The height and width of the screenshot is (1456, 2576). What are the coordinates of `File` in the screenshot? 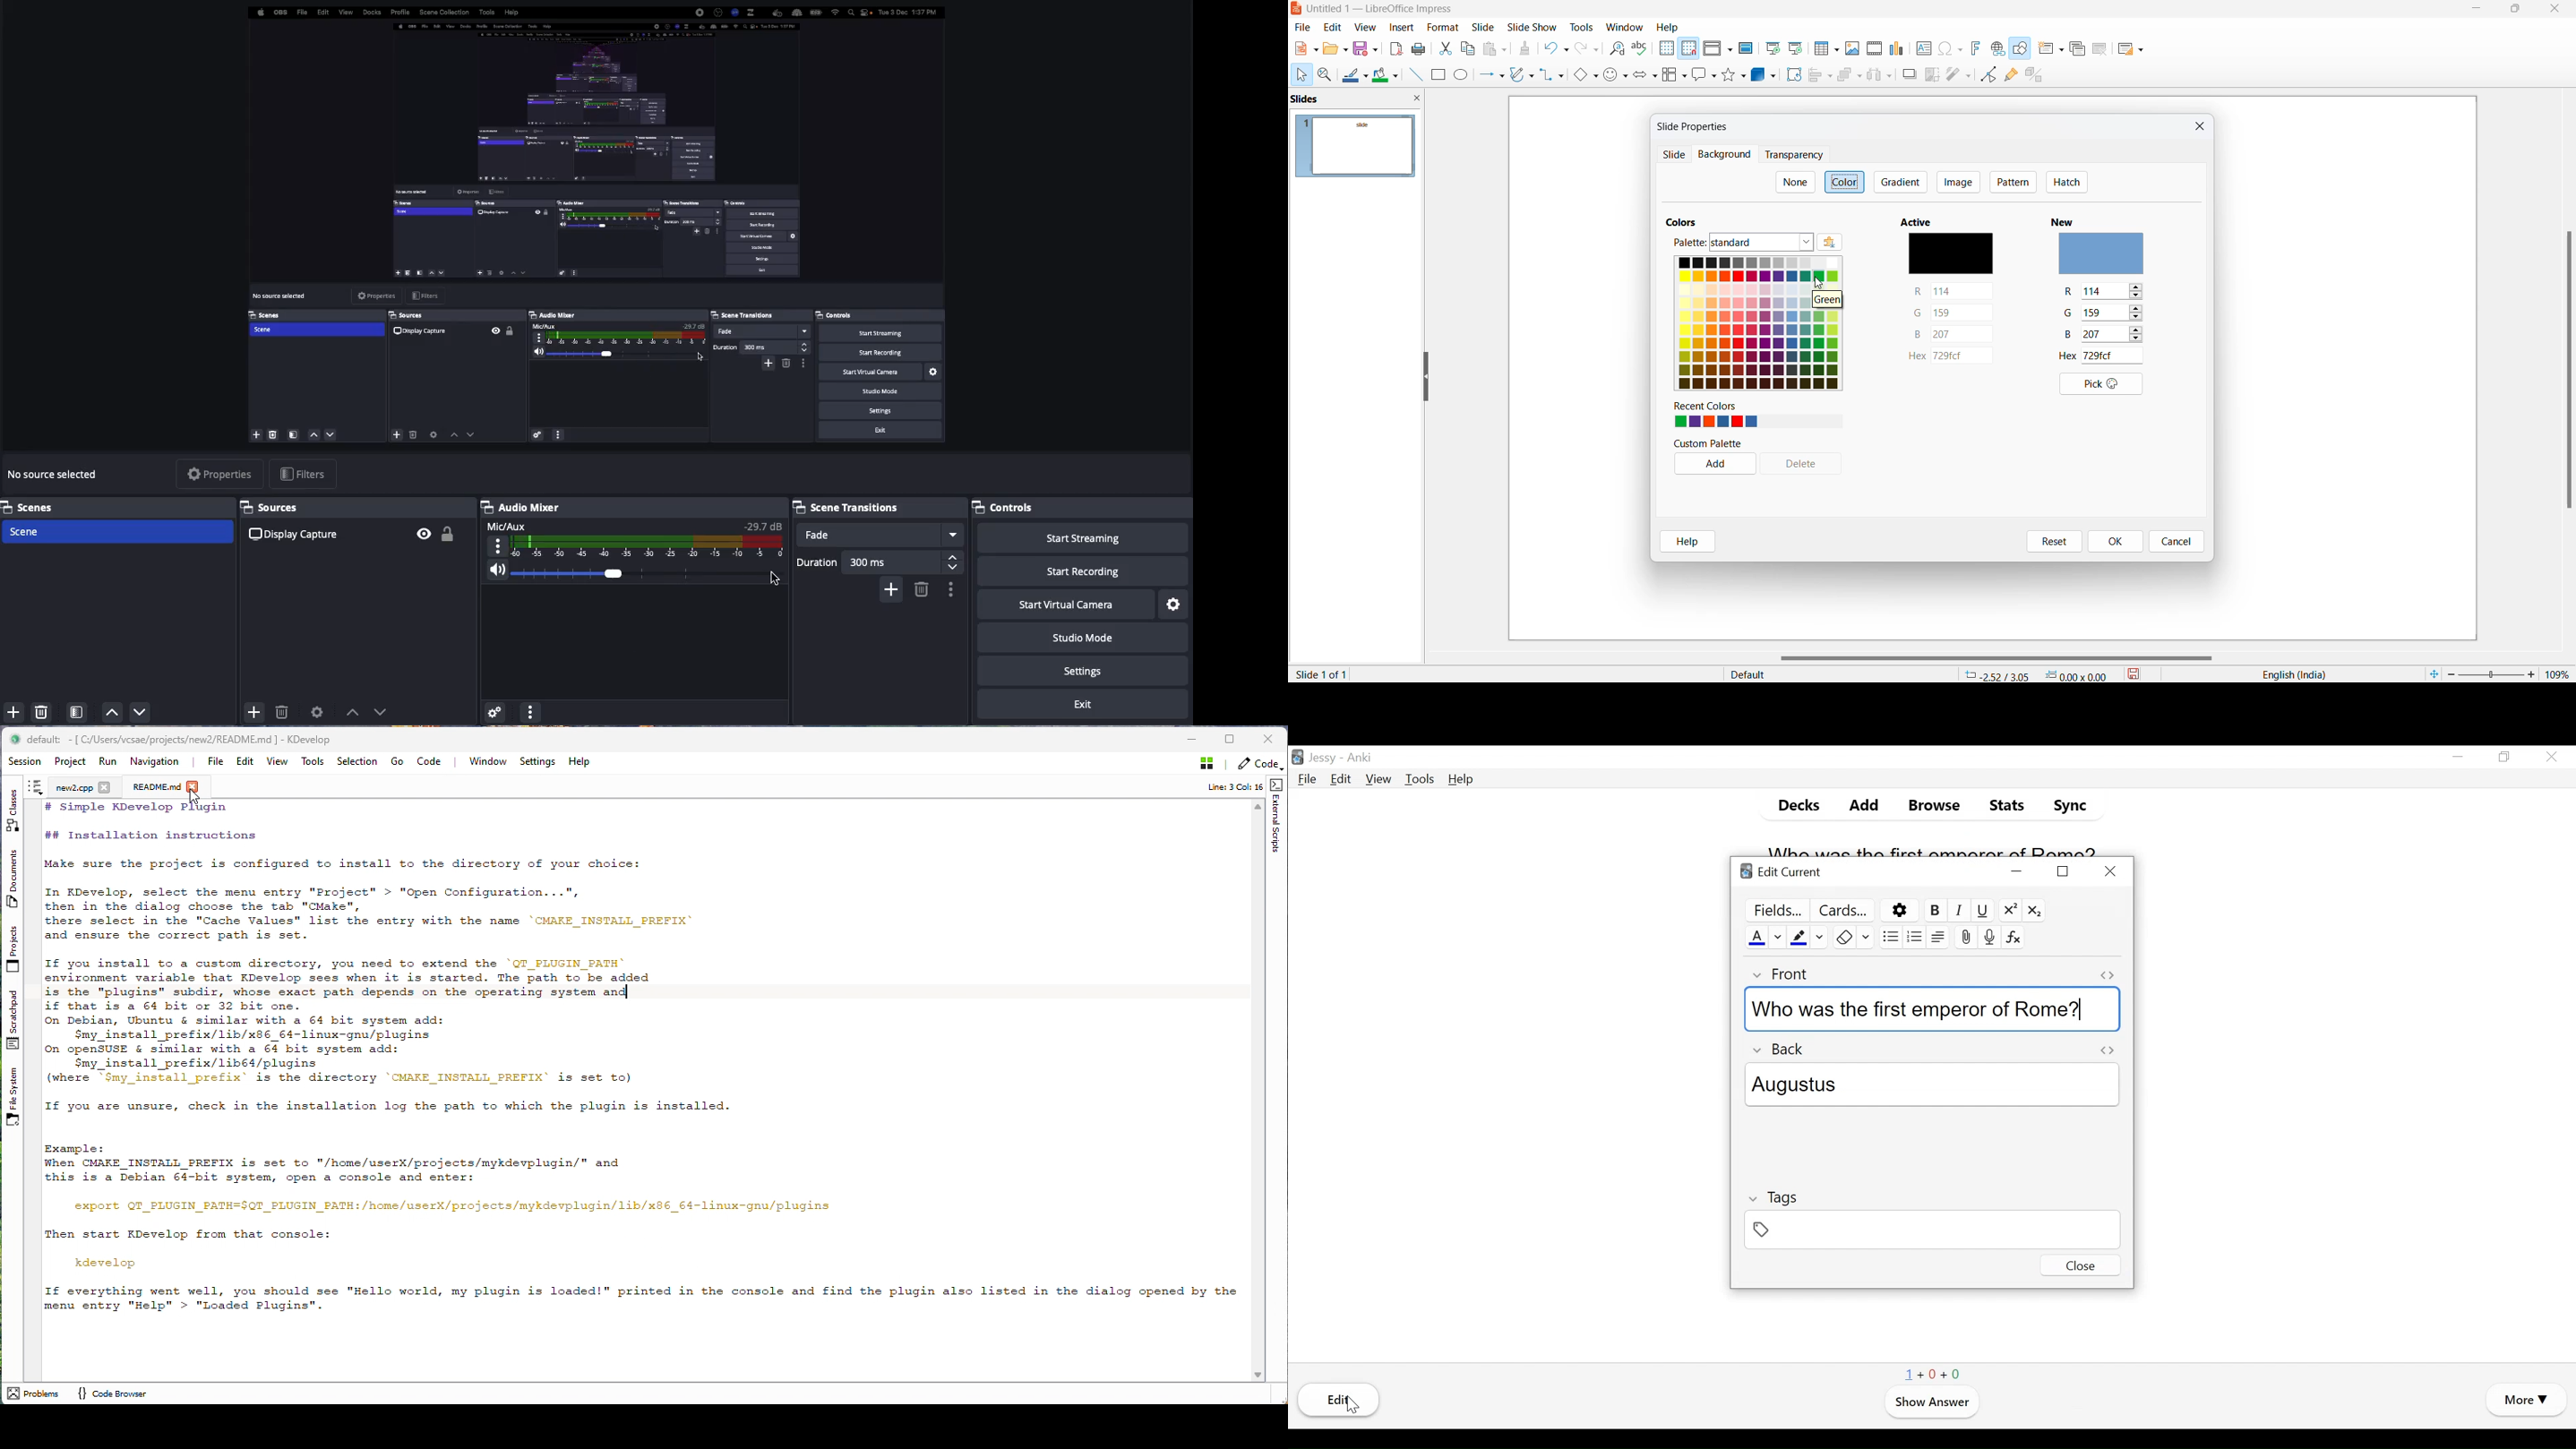 It's located at (1307, 779).